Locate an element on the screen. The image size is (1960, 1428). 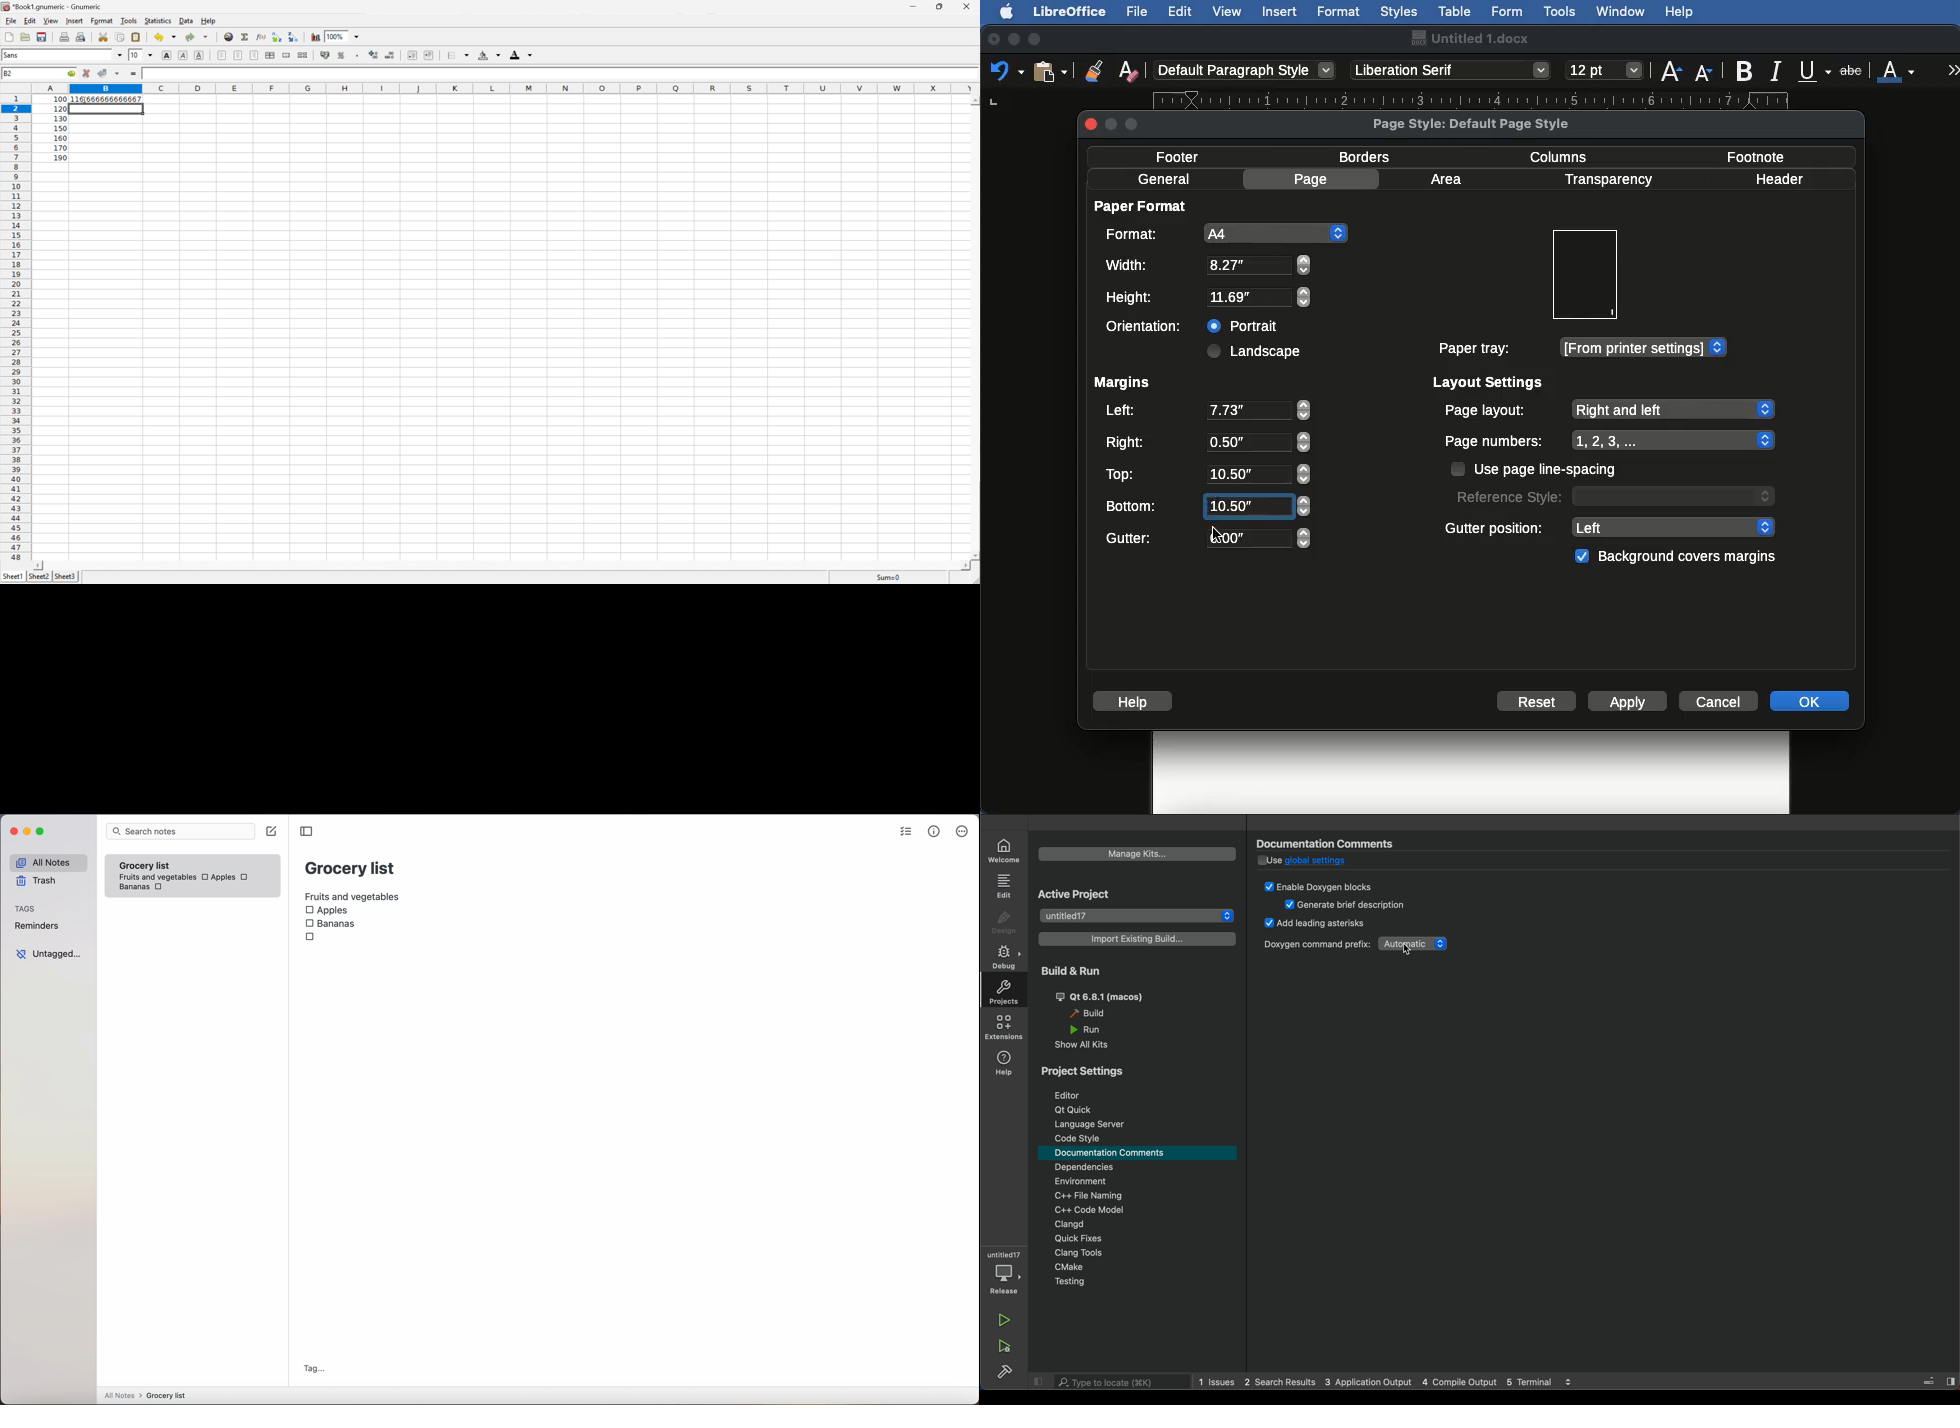
show all kits is located at coordinates (1088, 1046).